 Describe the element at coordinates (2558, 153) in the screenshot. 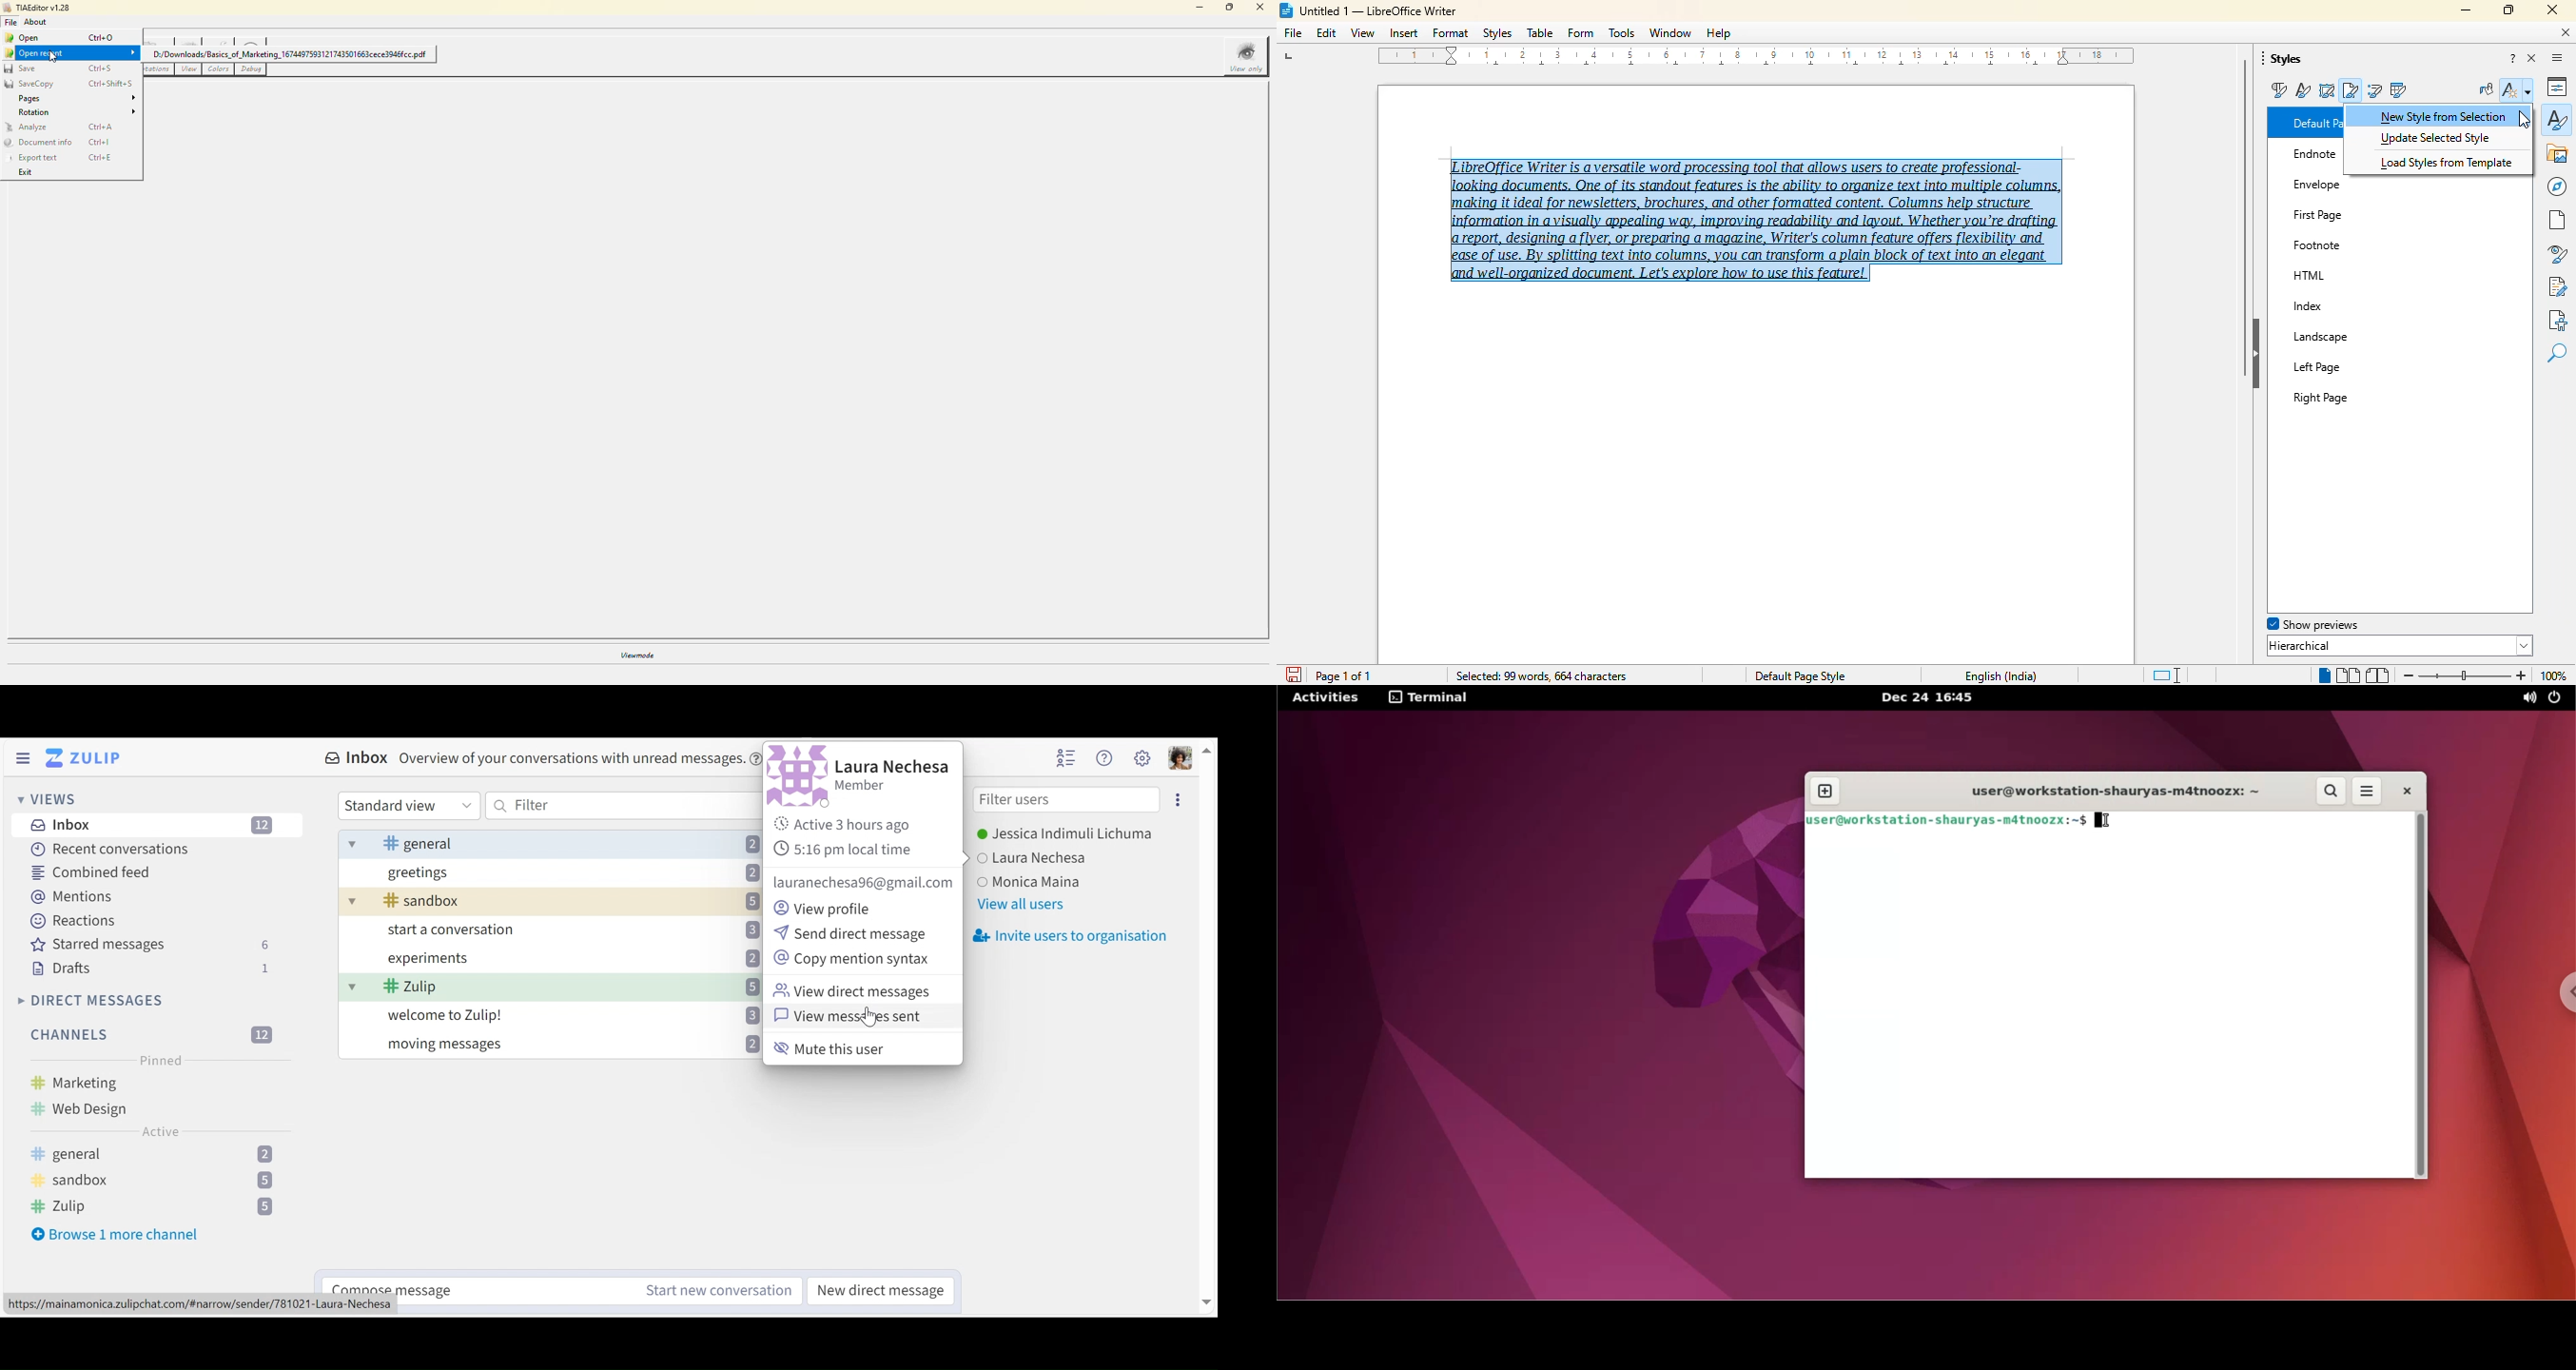

I see `gallery` at that location.